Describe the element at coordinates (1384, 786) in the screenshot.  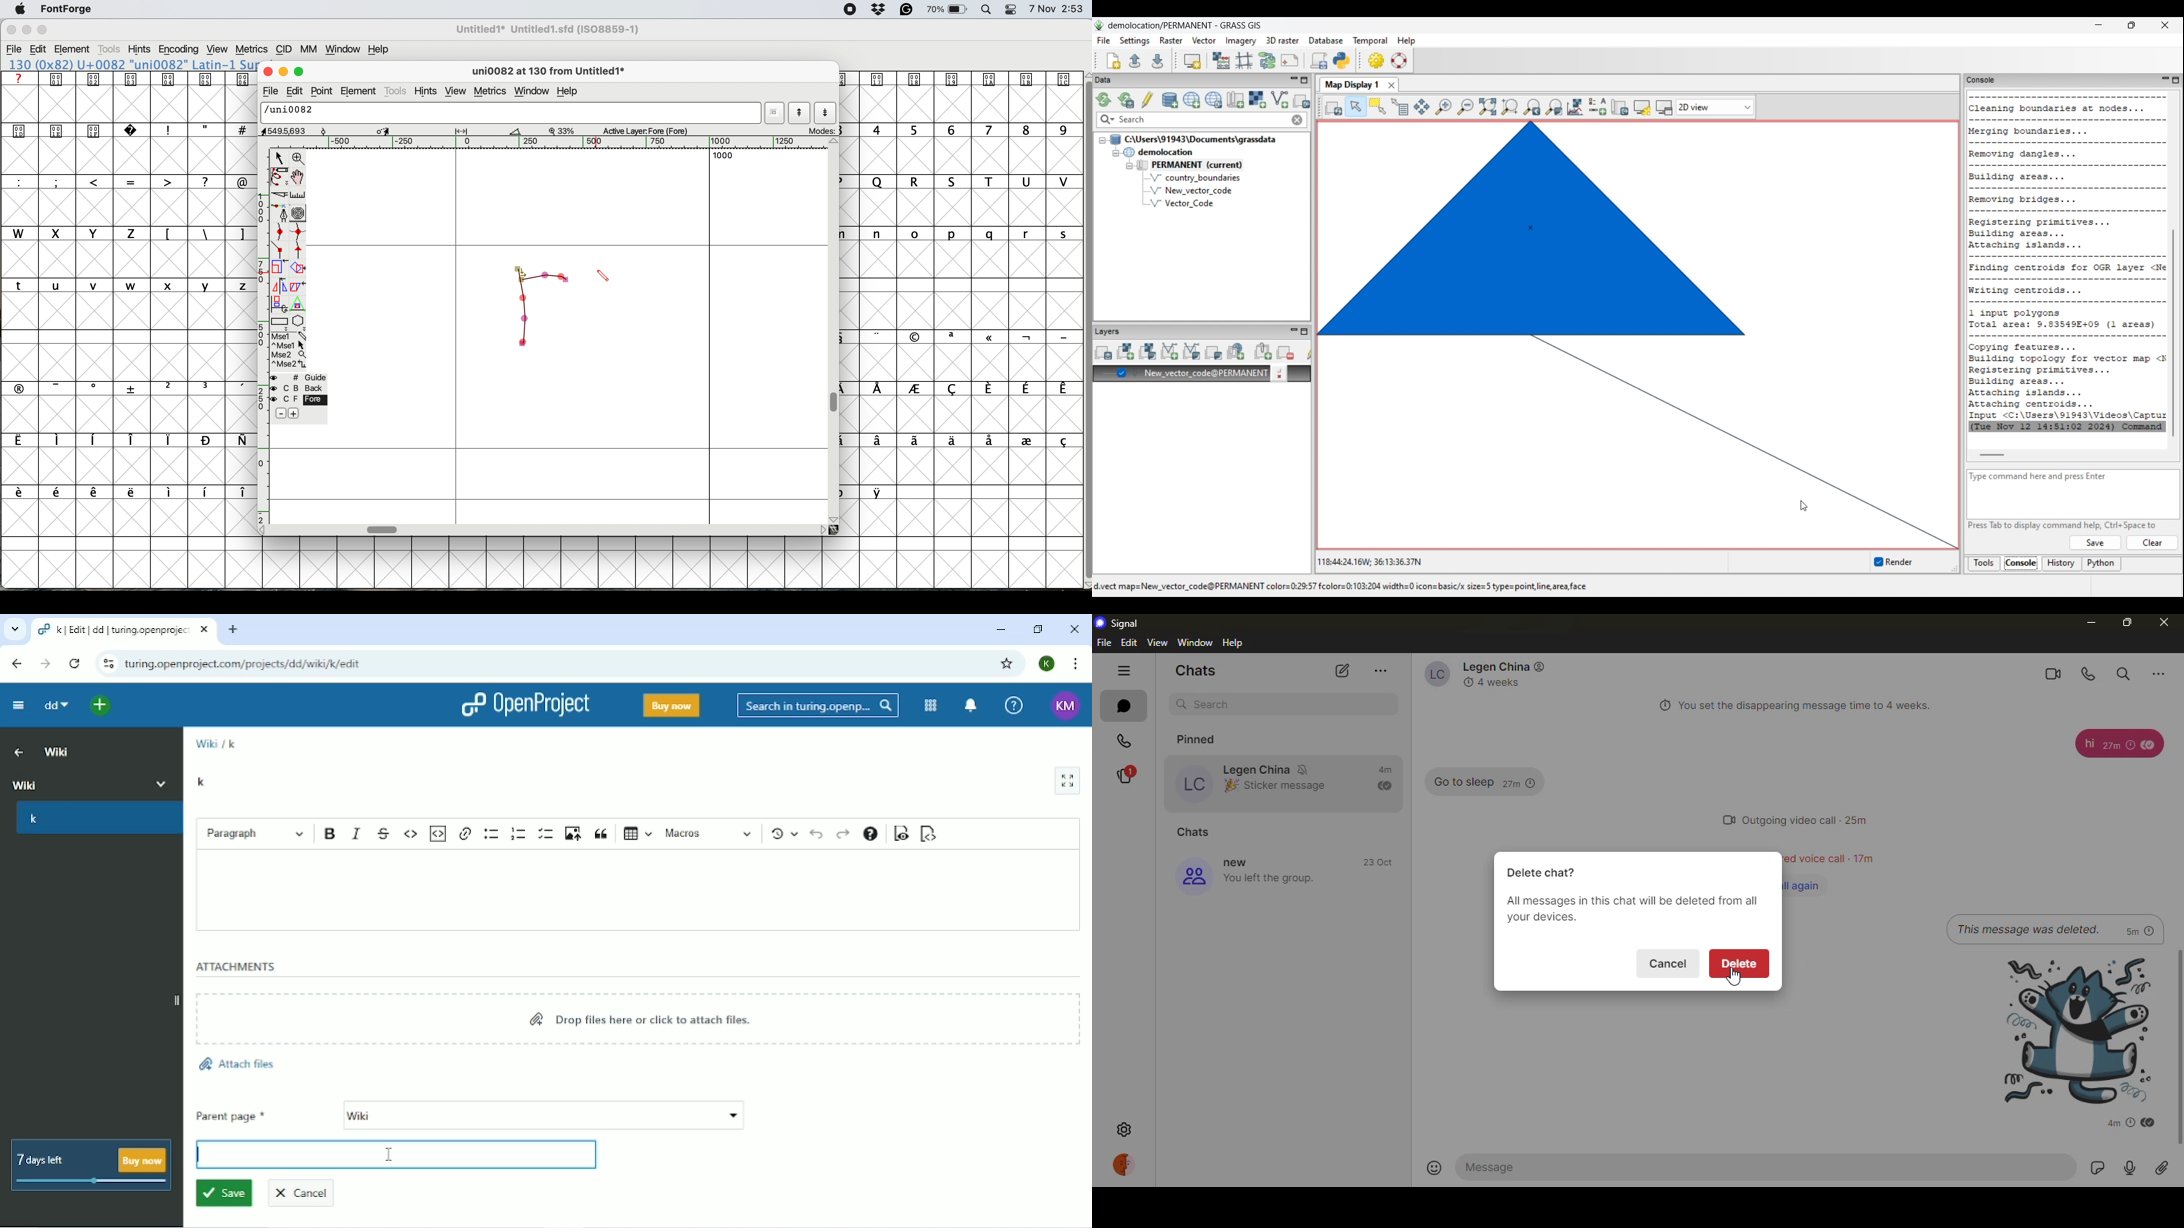
I see `sent` at that location.